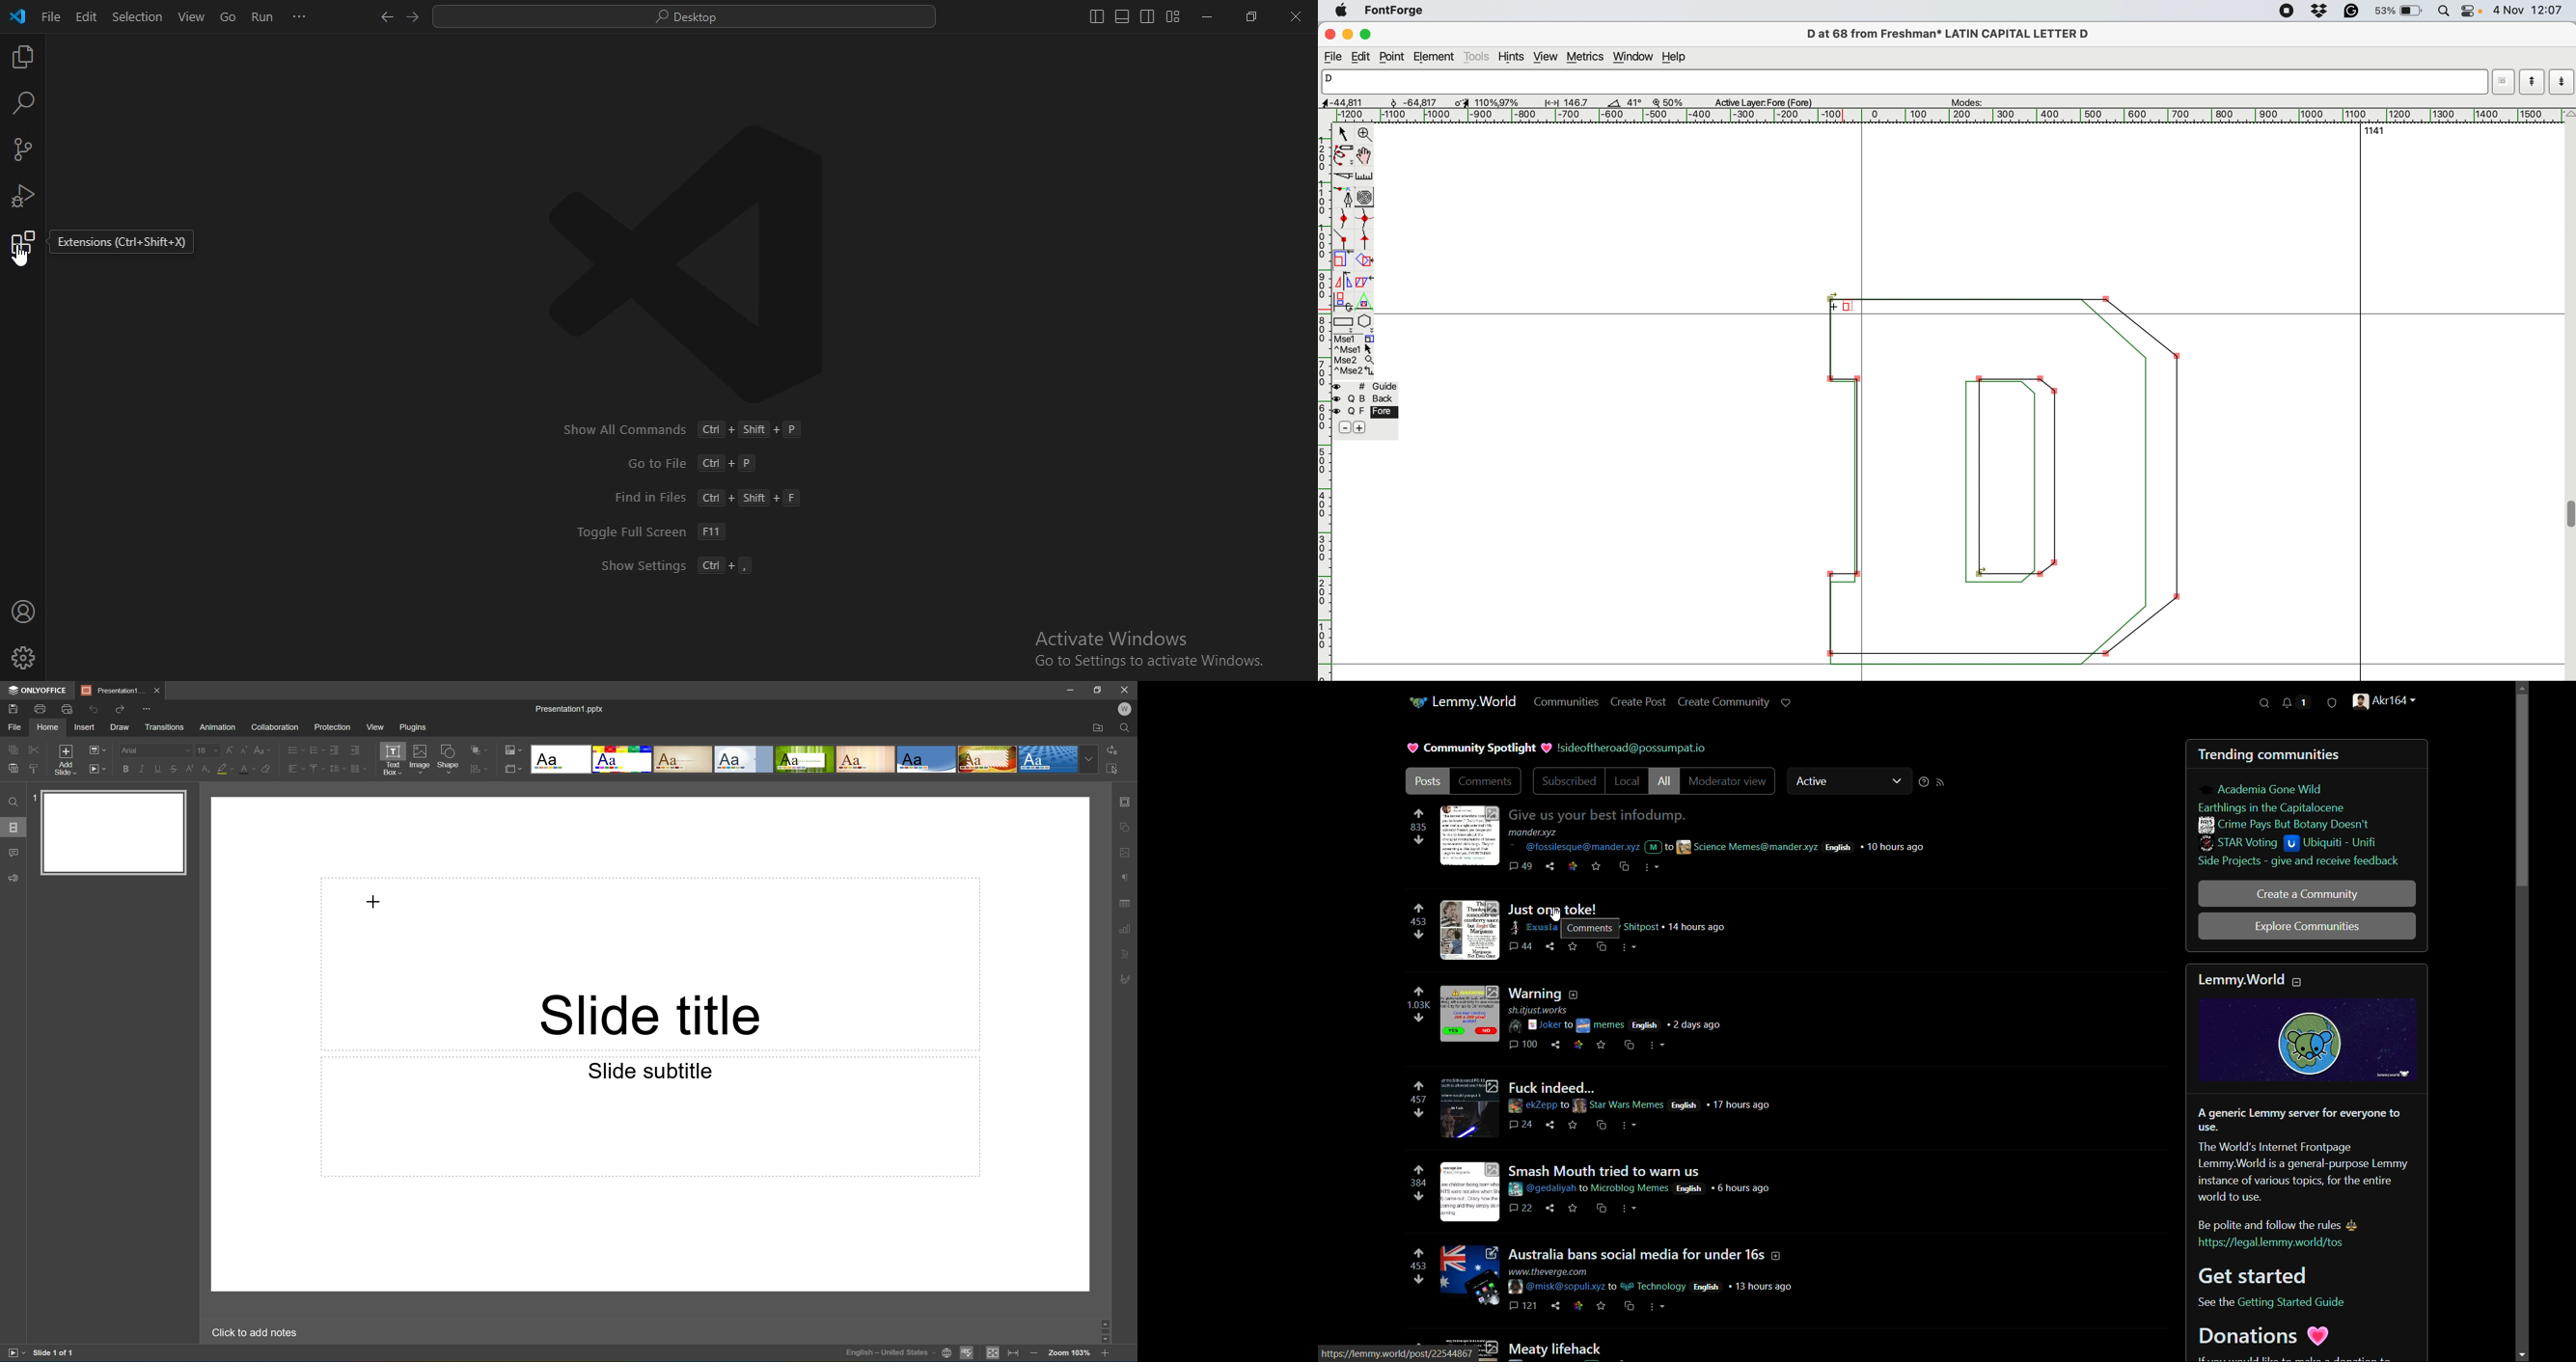 This screenshot has width=2576, height=1372. Describe the element at coordinates (805, 759) in the screenshot. I see `Type of slides` at that location.